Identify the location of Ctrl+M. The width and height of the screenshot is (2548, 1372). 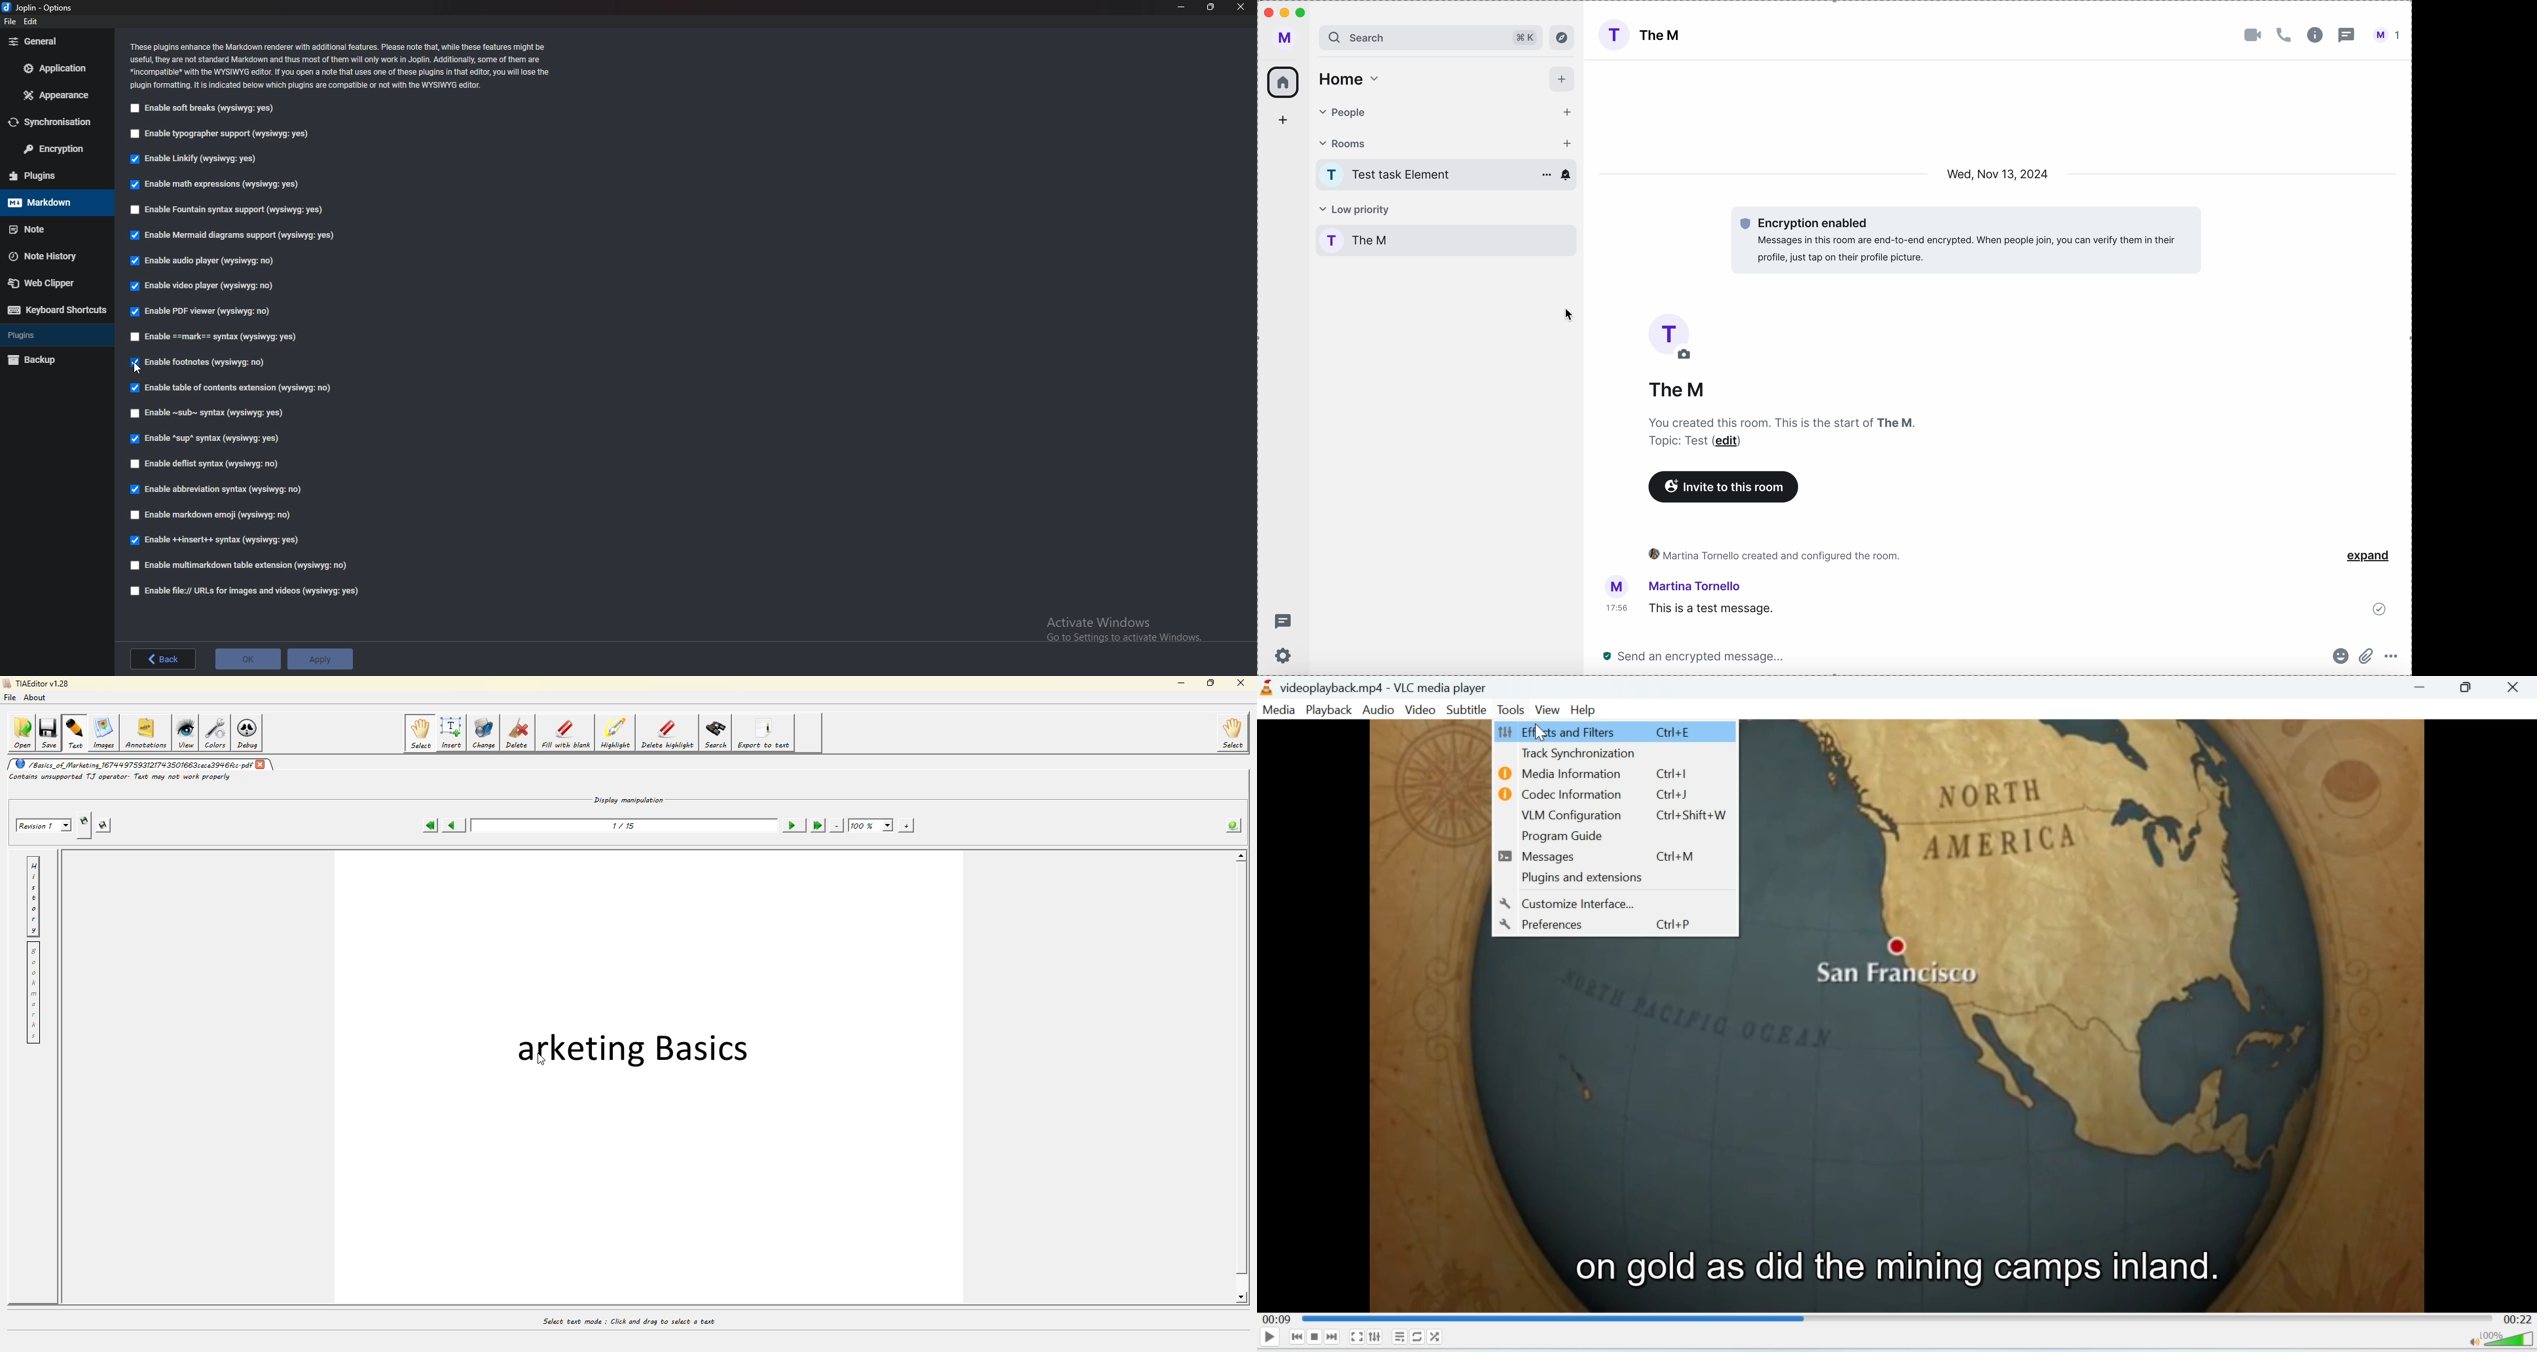
(1678, 856).